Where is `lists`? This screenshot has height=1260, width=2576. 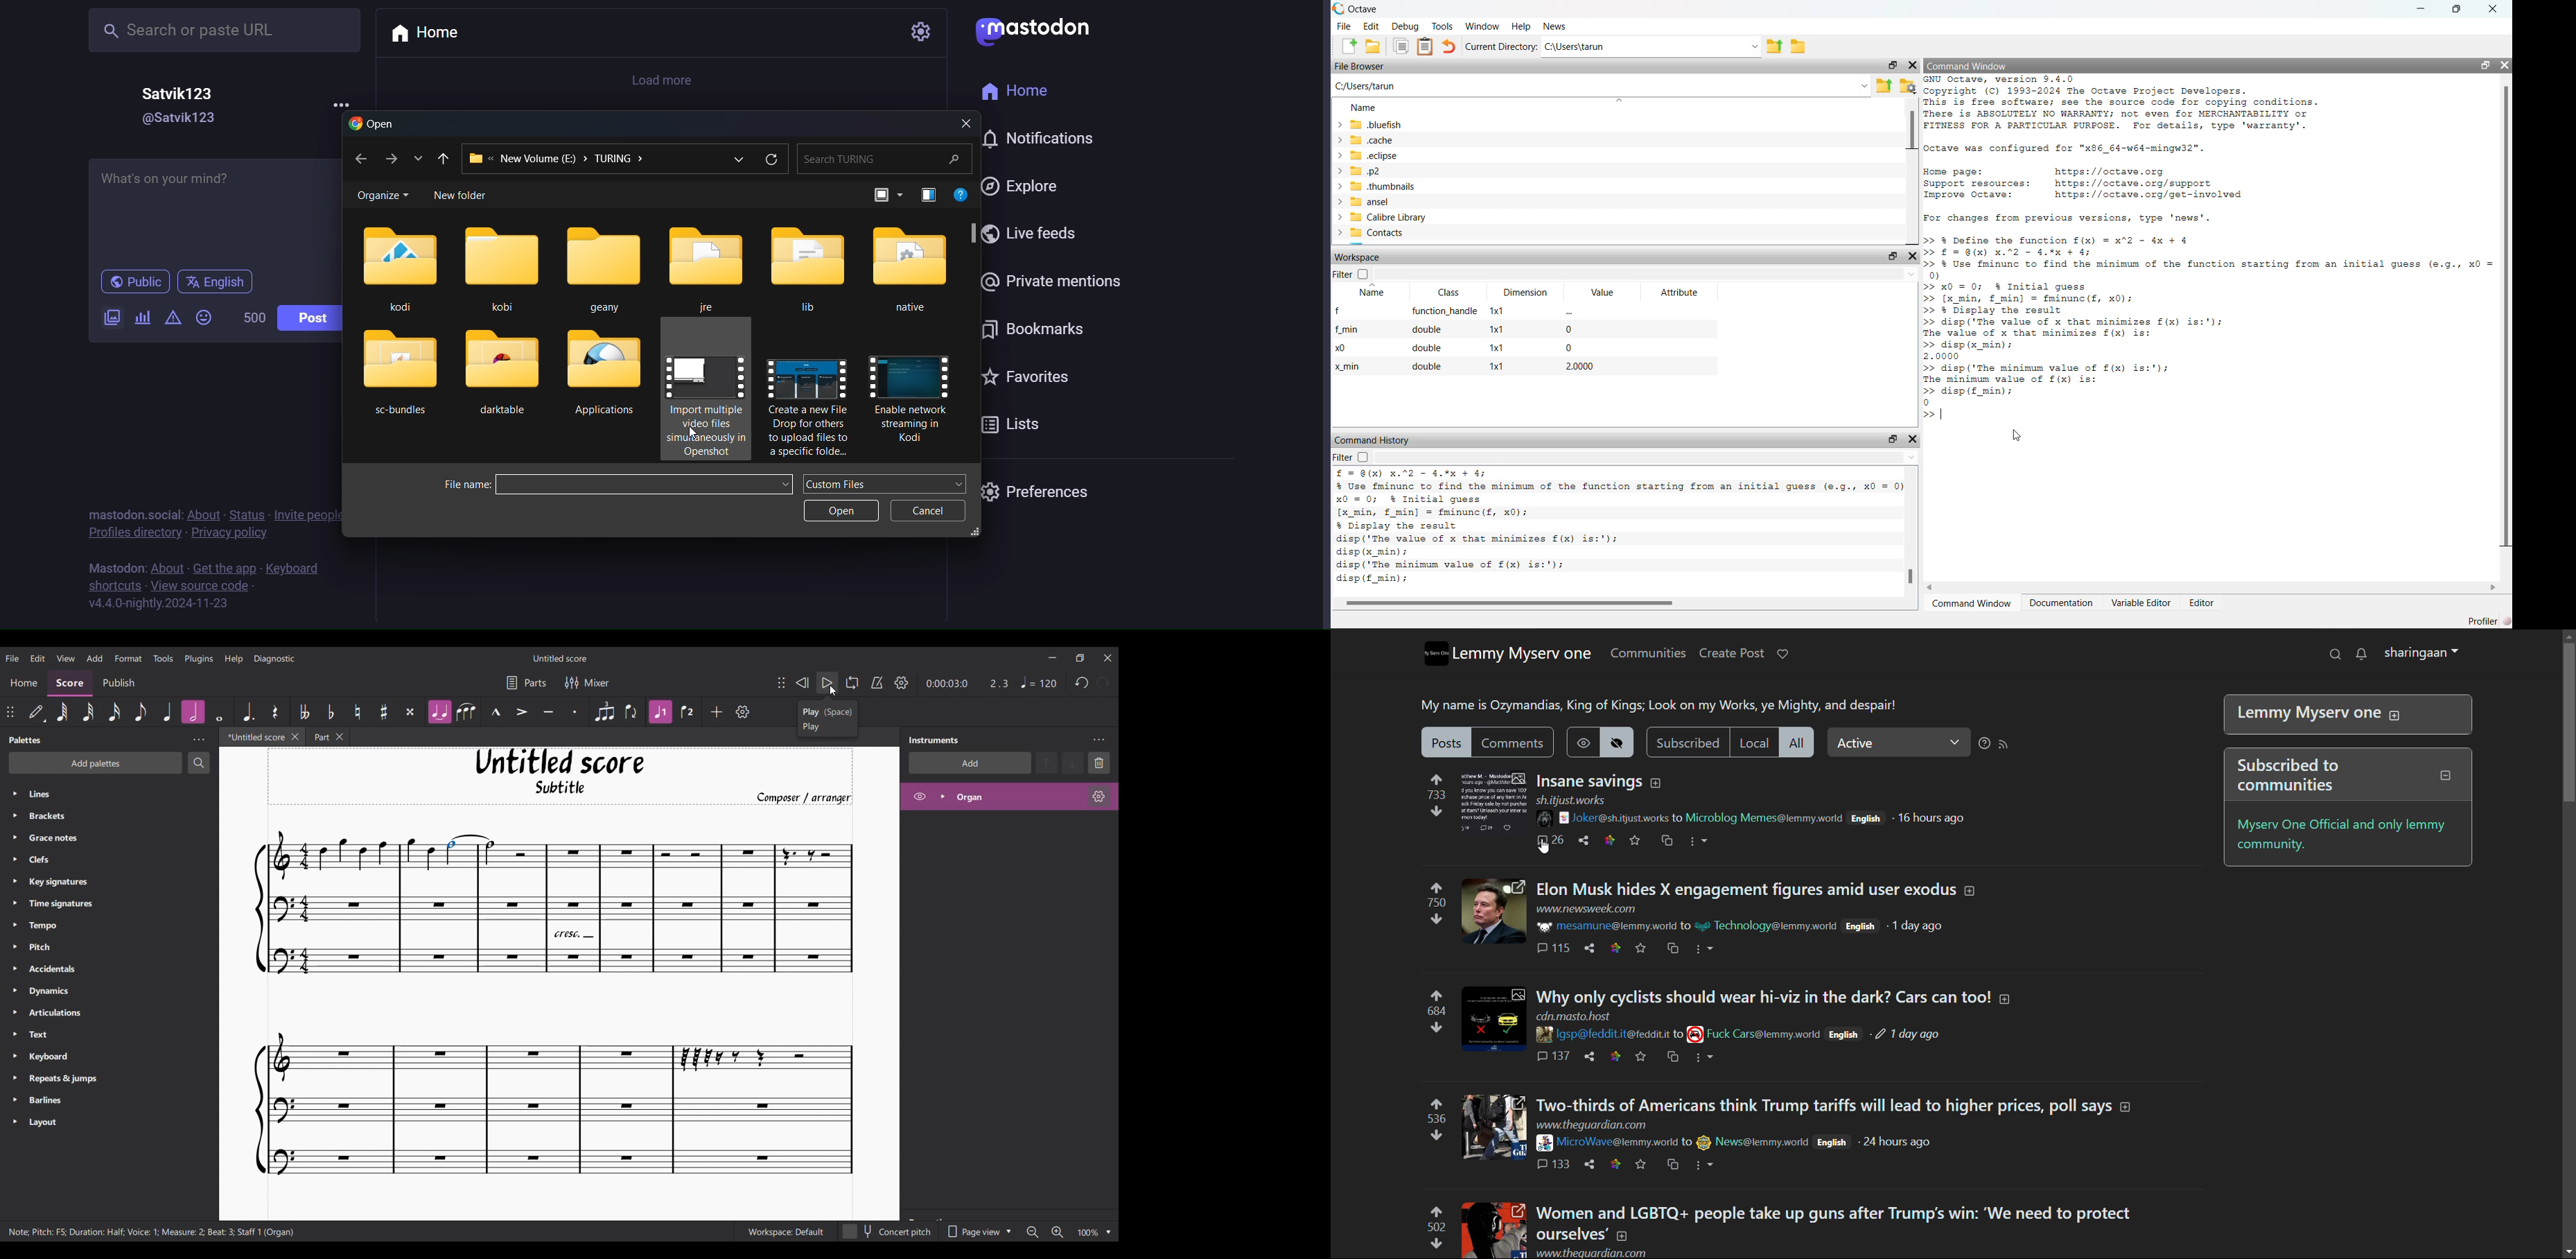
lists is located at coordinates (1012, 426).